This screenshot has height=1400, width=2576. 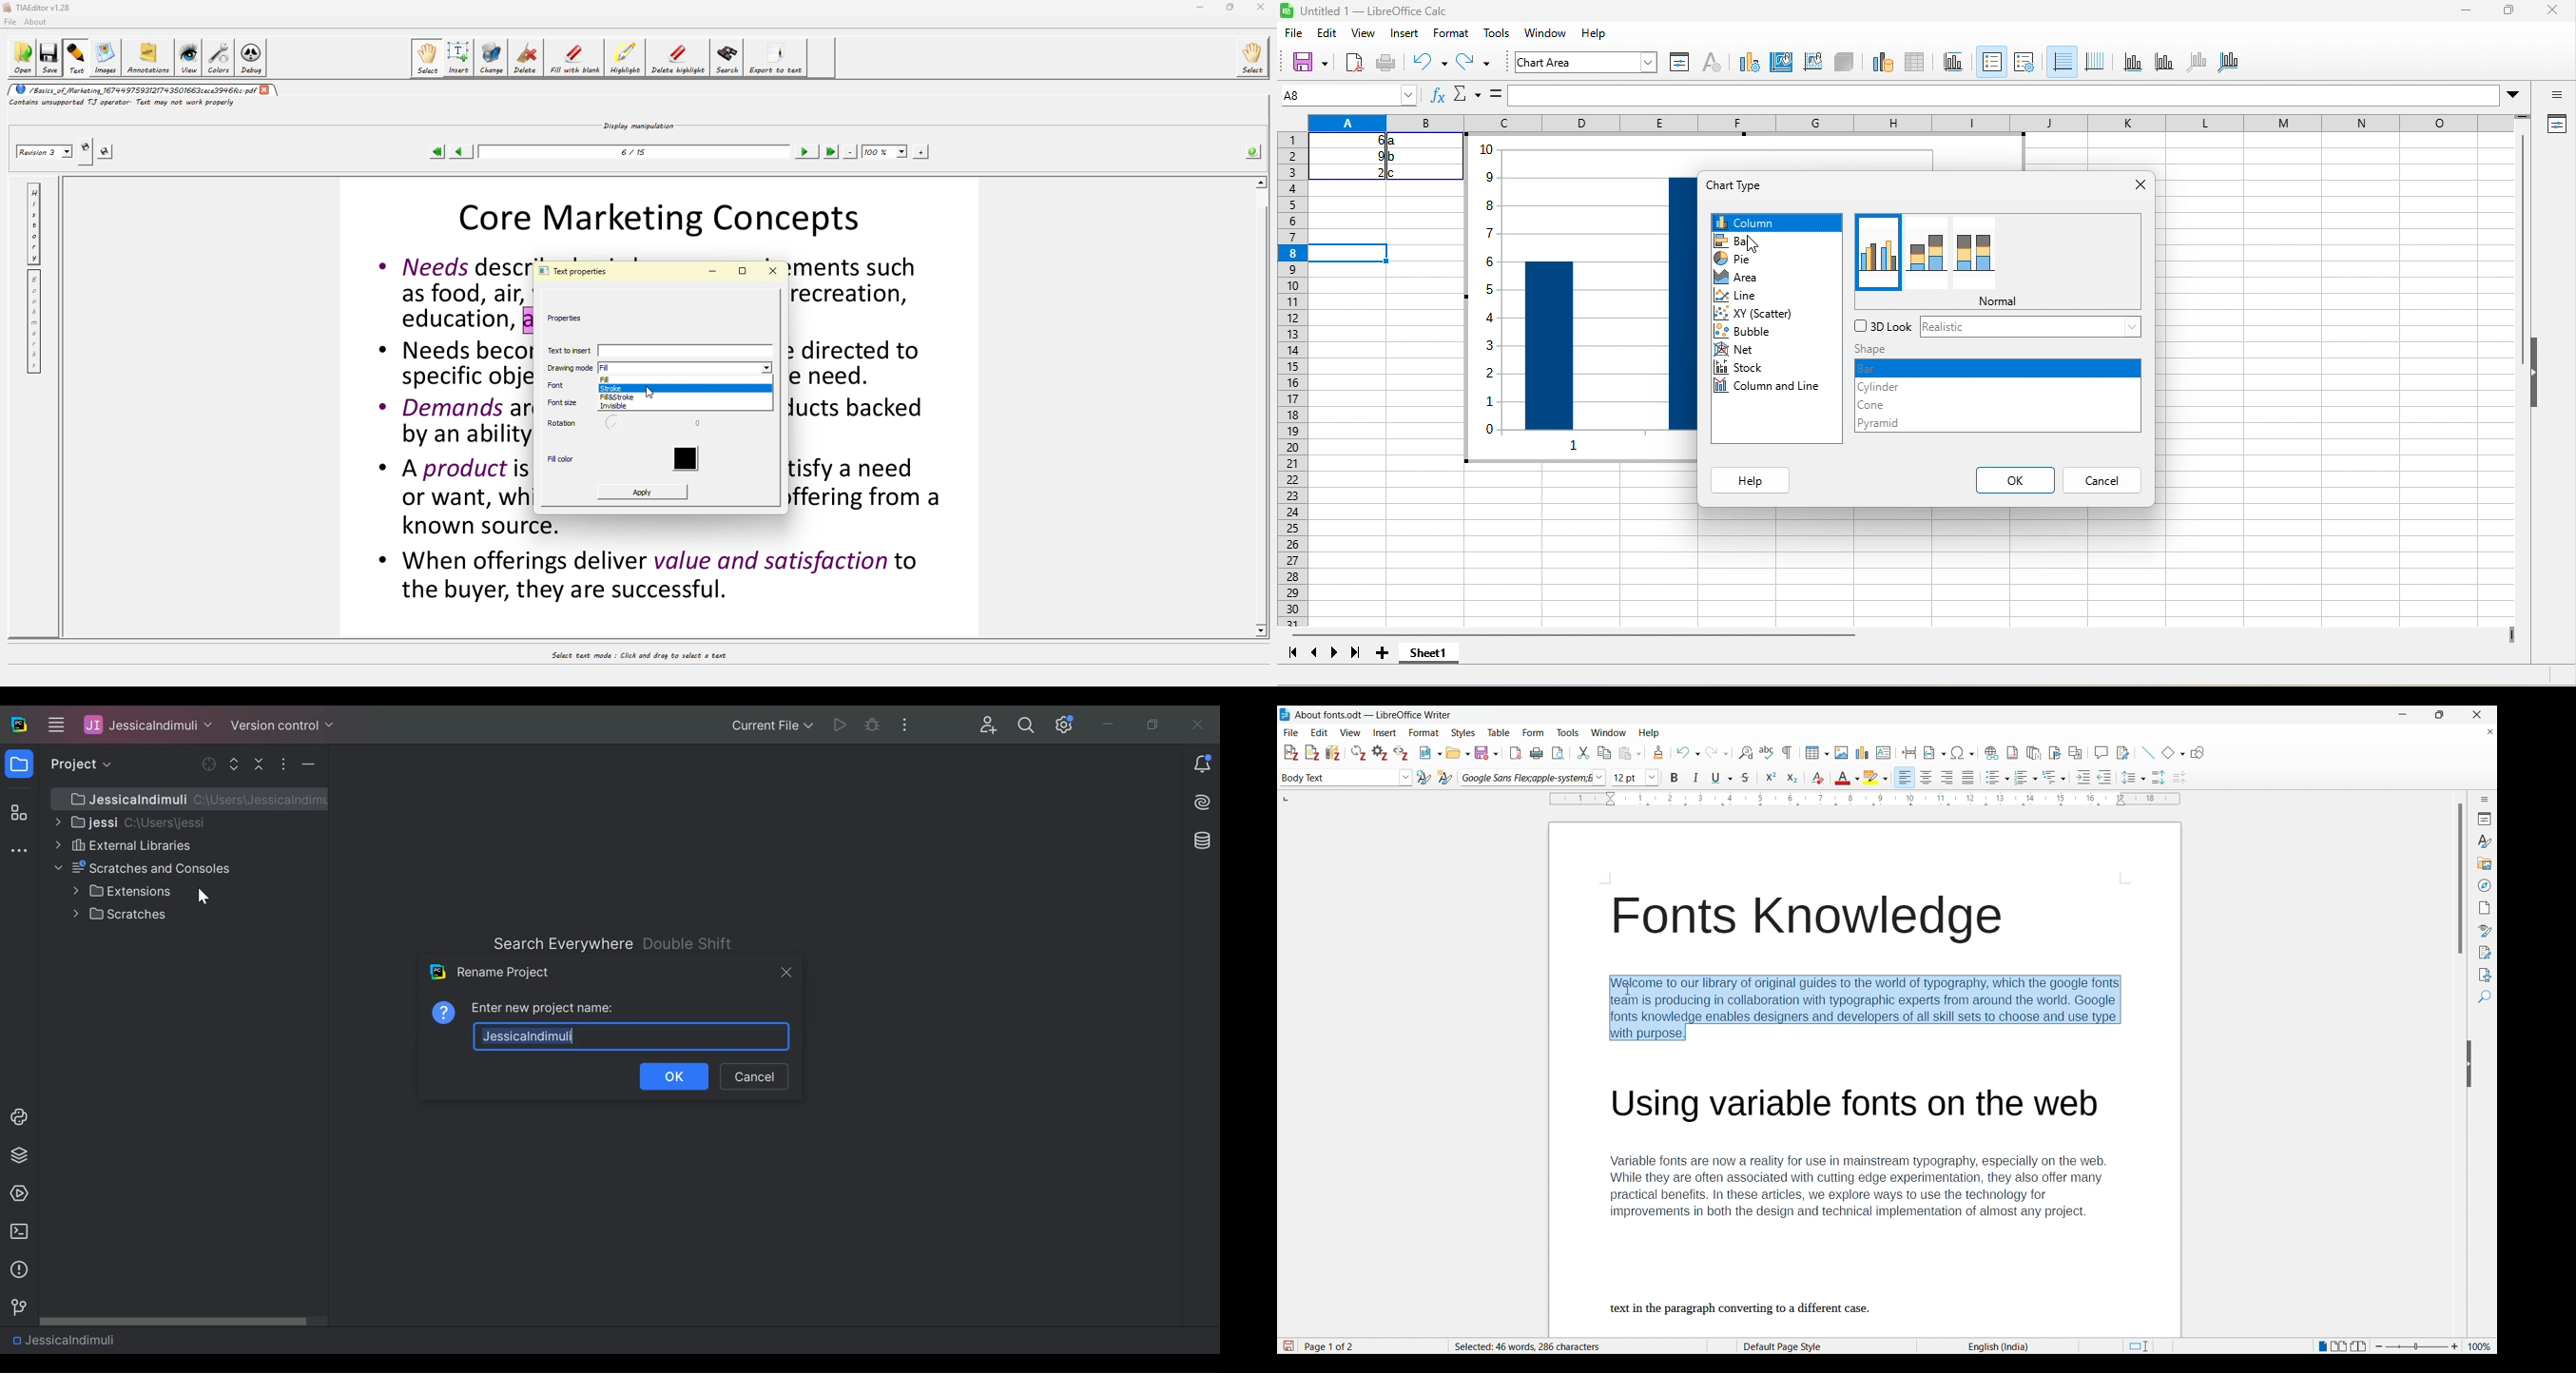 What do you see at coordinates (1997, 777) in the screenshot?
I see `Unordered list` at bounding box center [1997, 777].